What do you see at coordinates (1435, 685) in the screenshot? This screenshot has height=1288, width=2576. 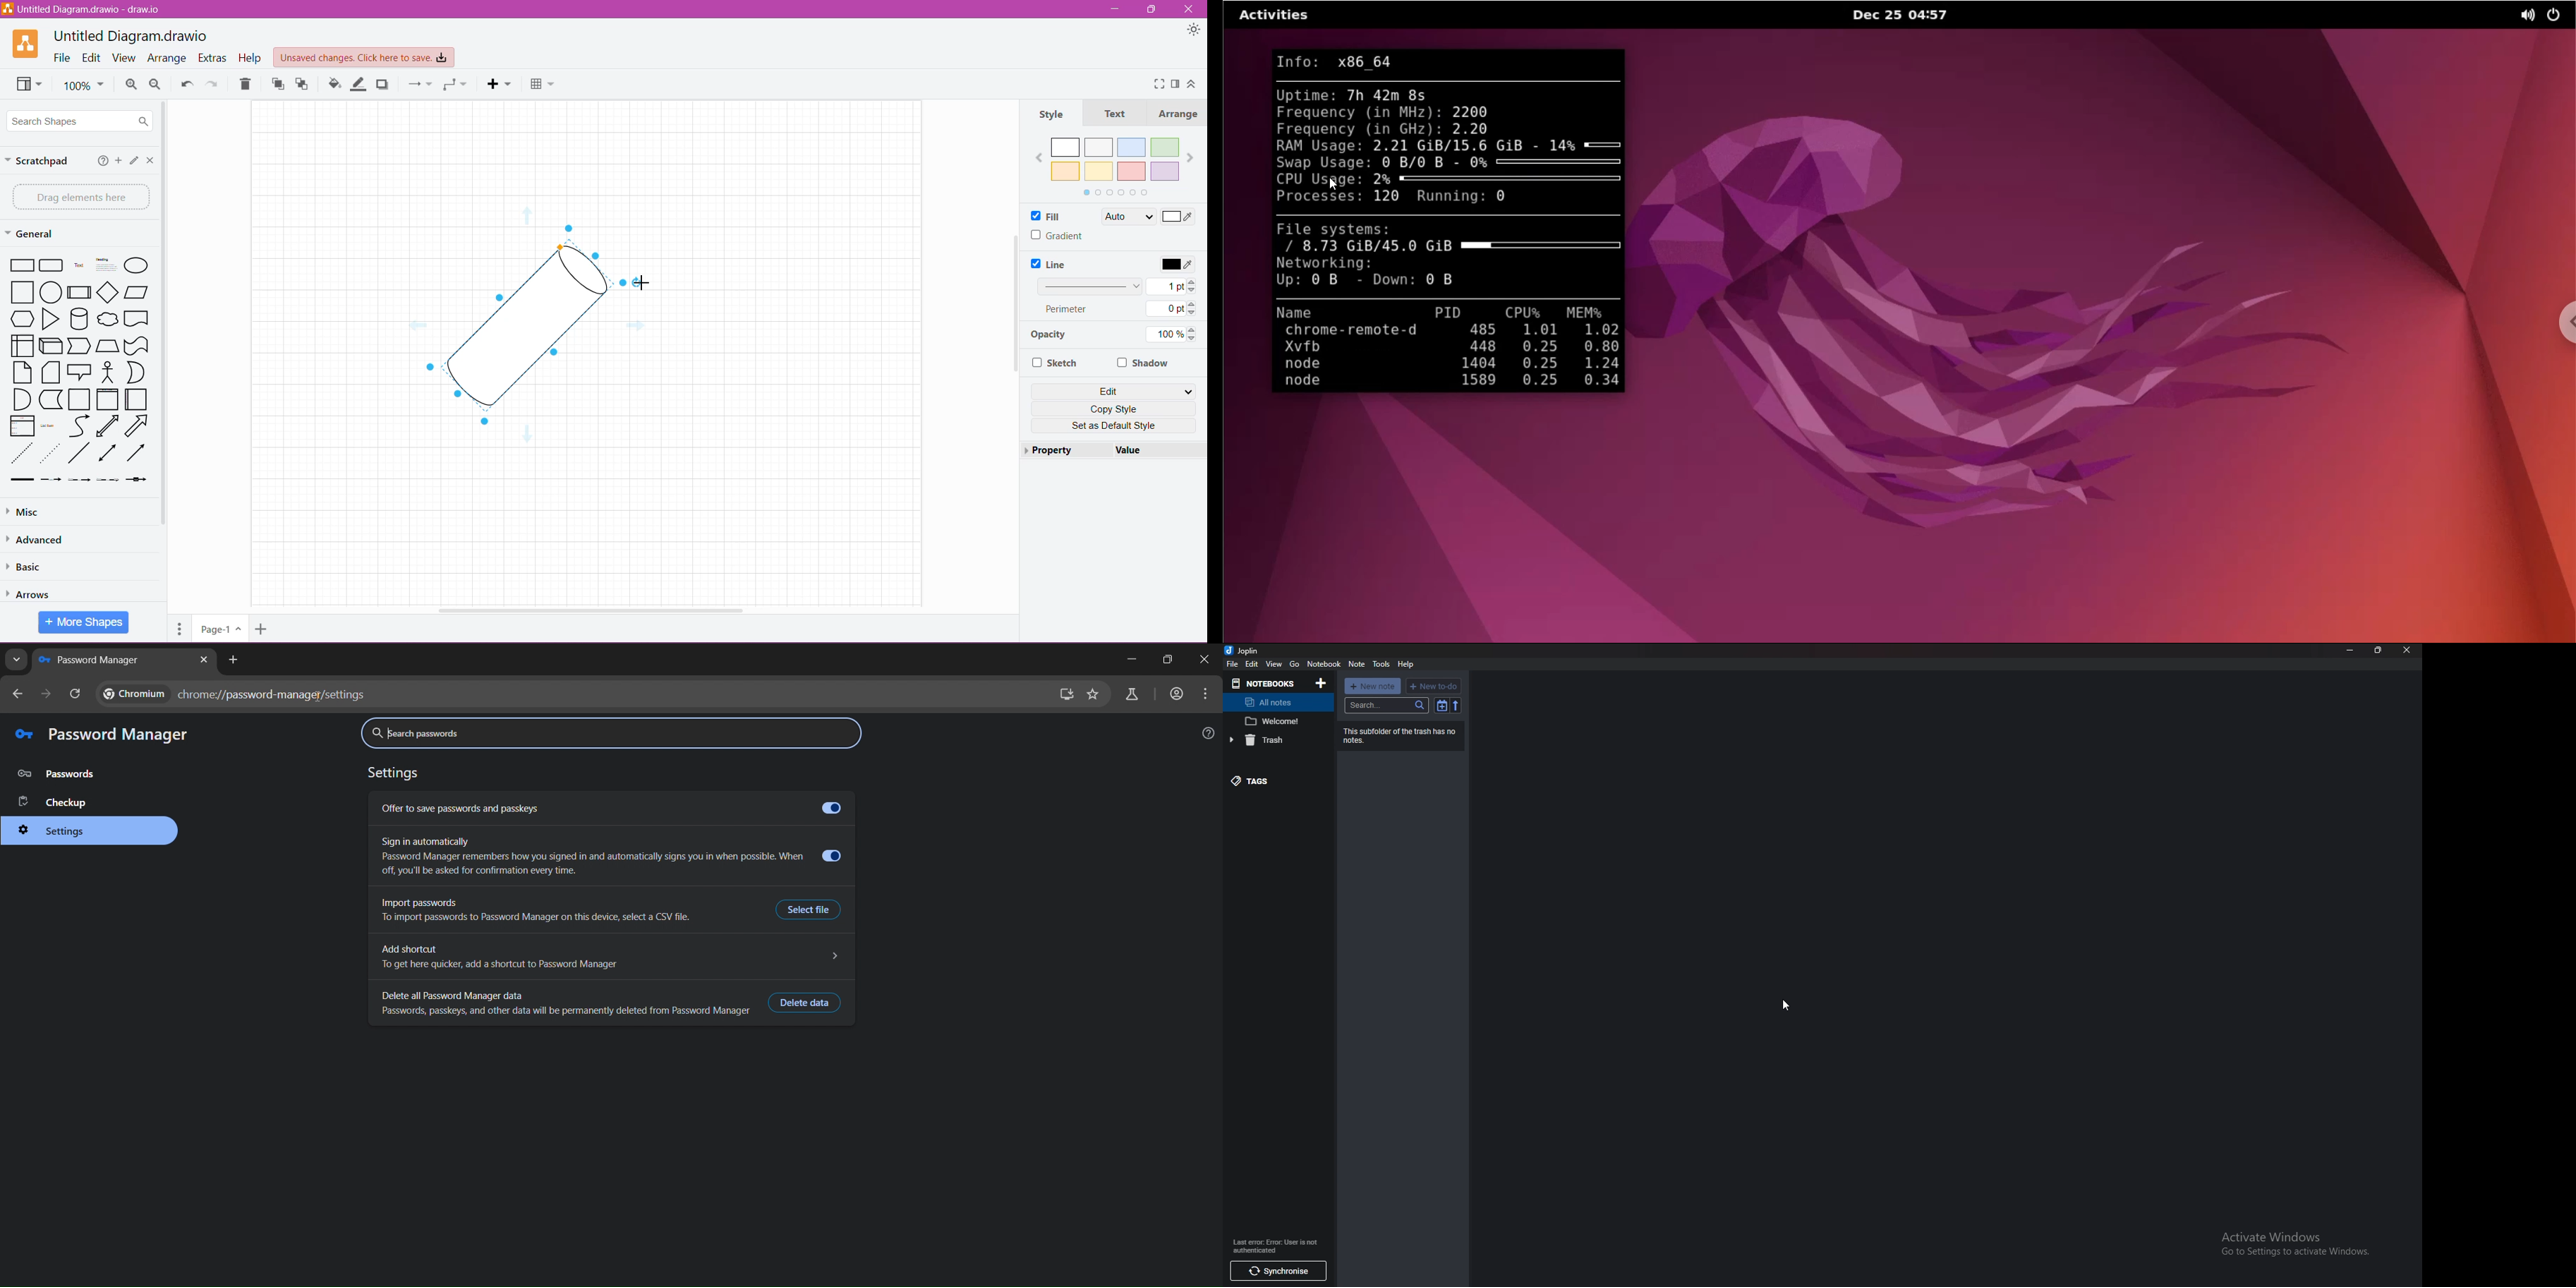 I see `New to do` at bounding box center [1435, 685].